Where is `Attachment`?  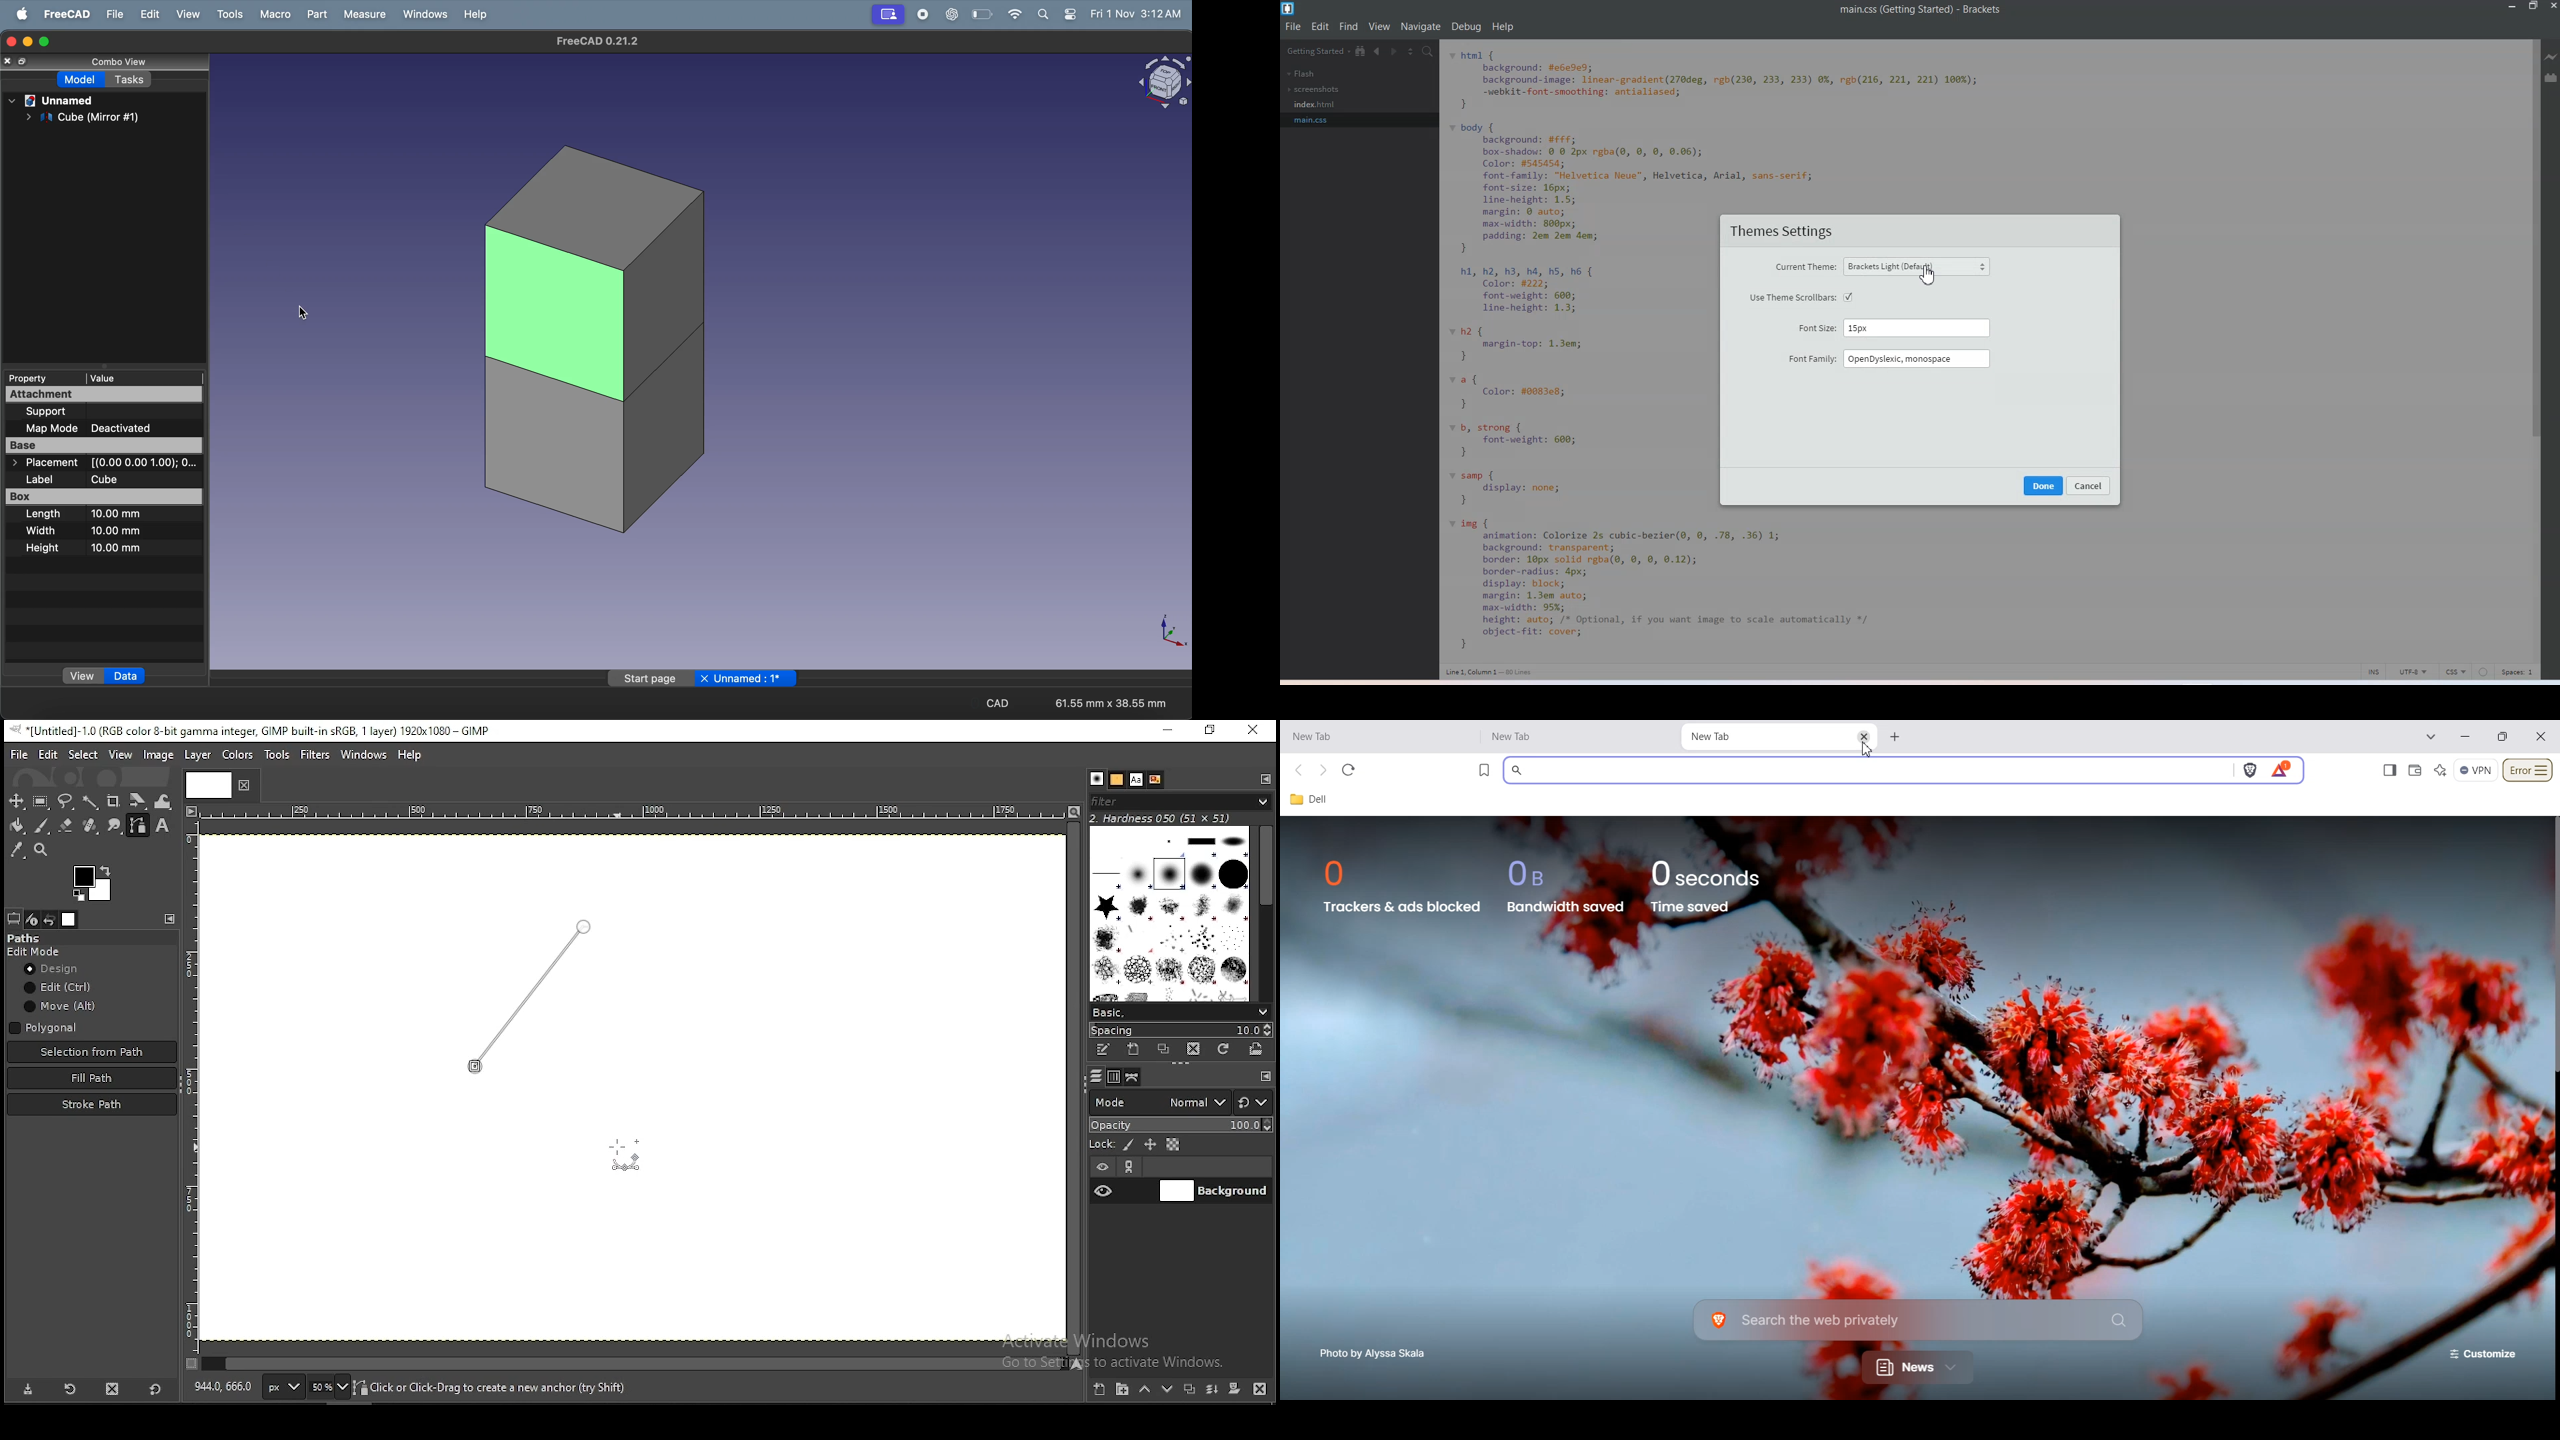 Attachment is located at coordinates (102, 395).